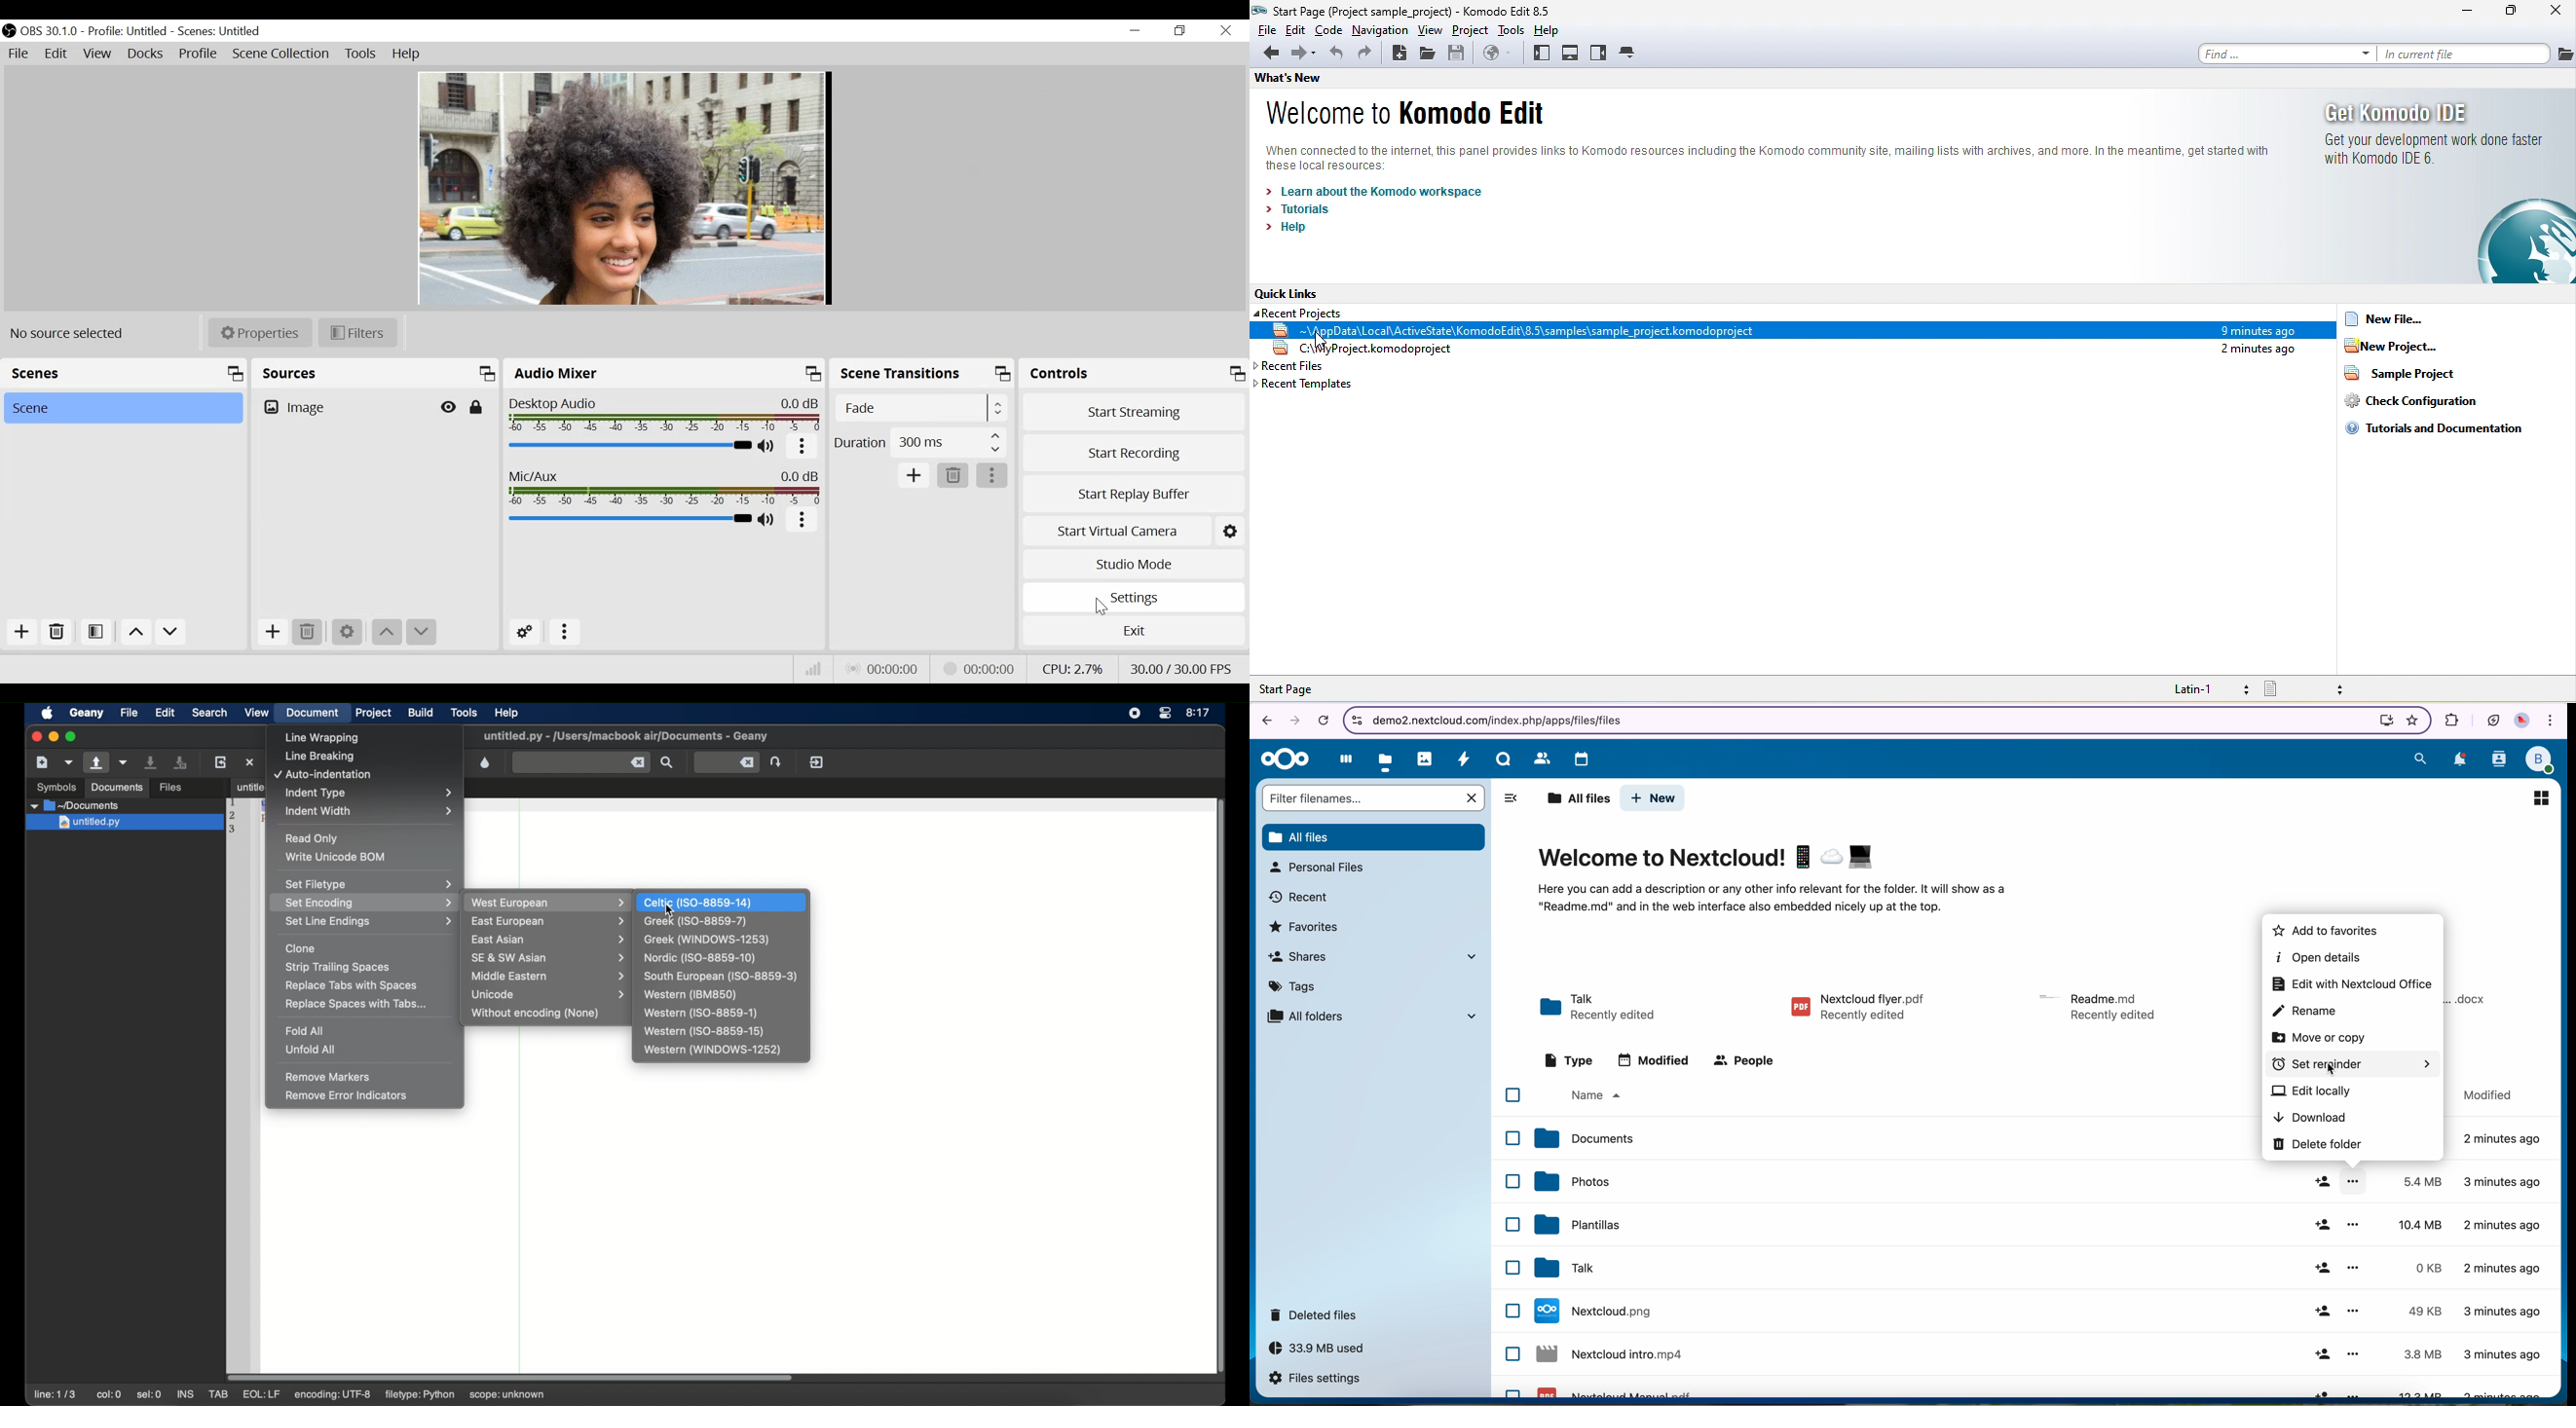  What do you see at coordinates (1388, 757) in the screenshot?
I see `click on files` at bounding box center [1388, 757].